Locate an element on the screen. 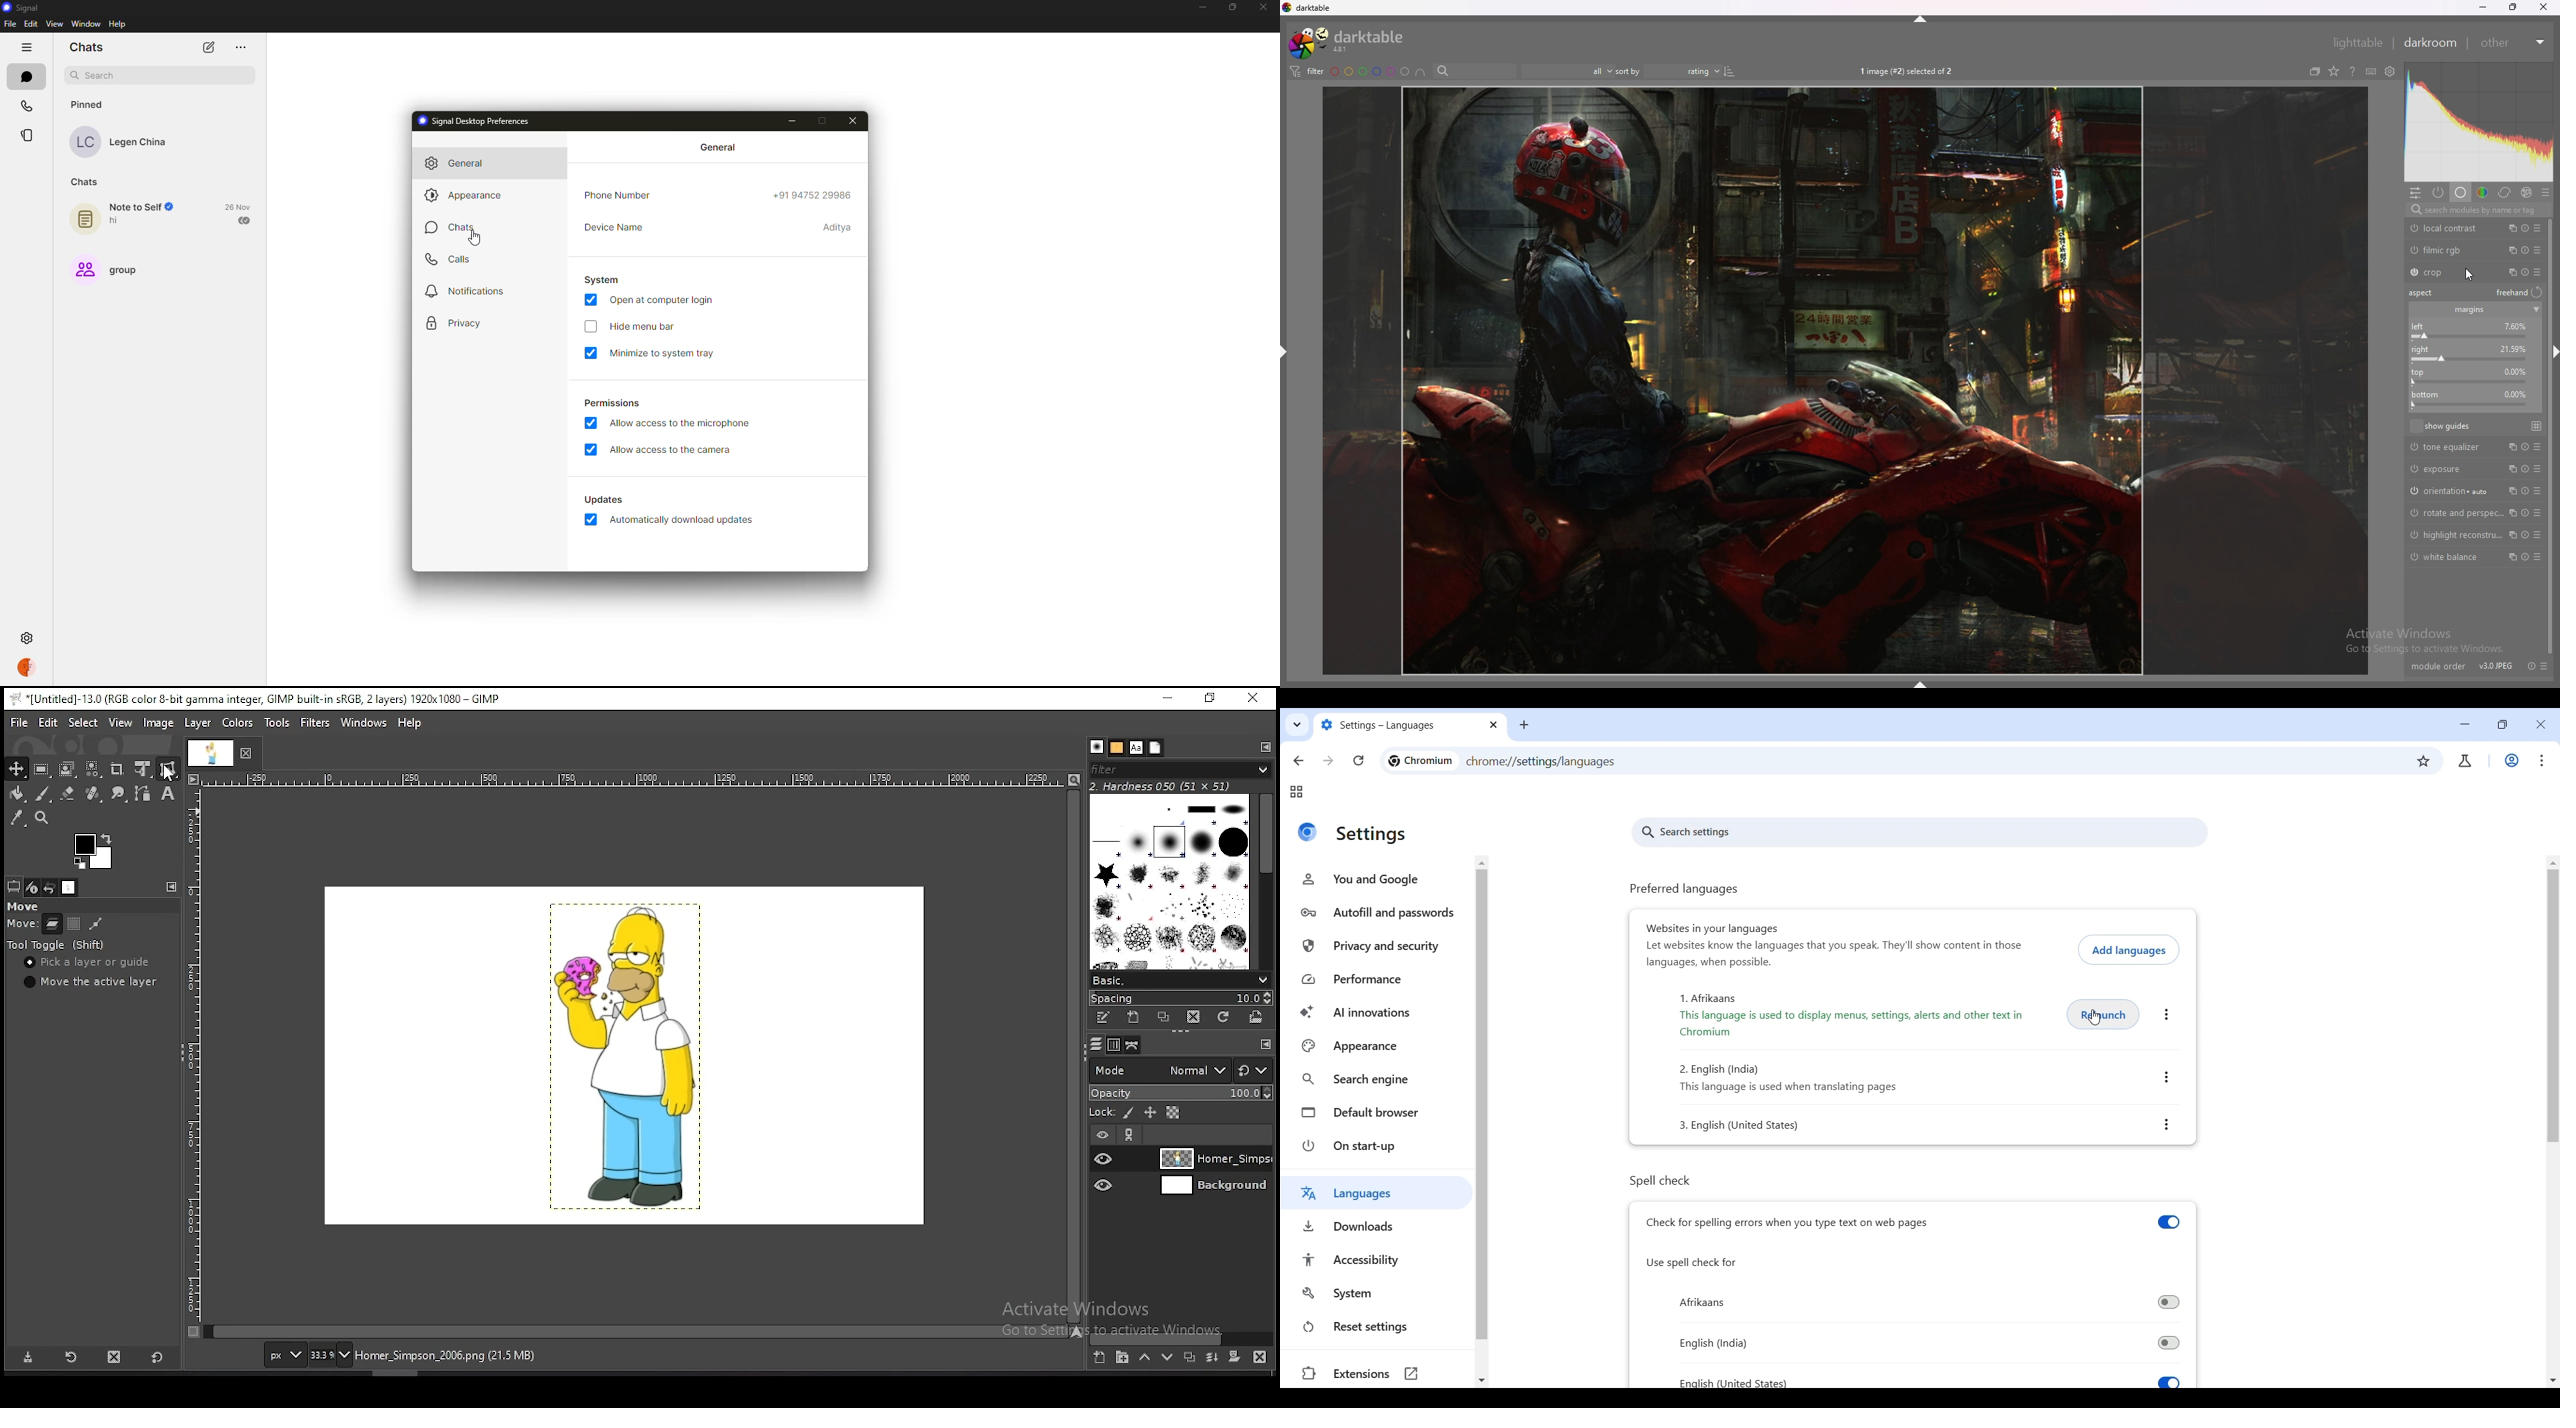  multiple instances action is located at coordinates (2510, 491).